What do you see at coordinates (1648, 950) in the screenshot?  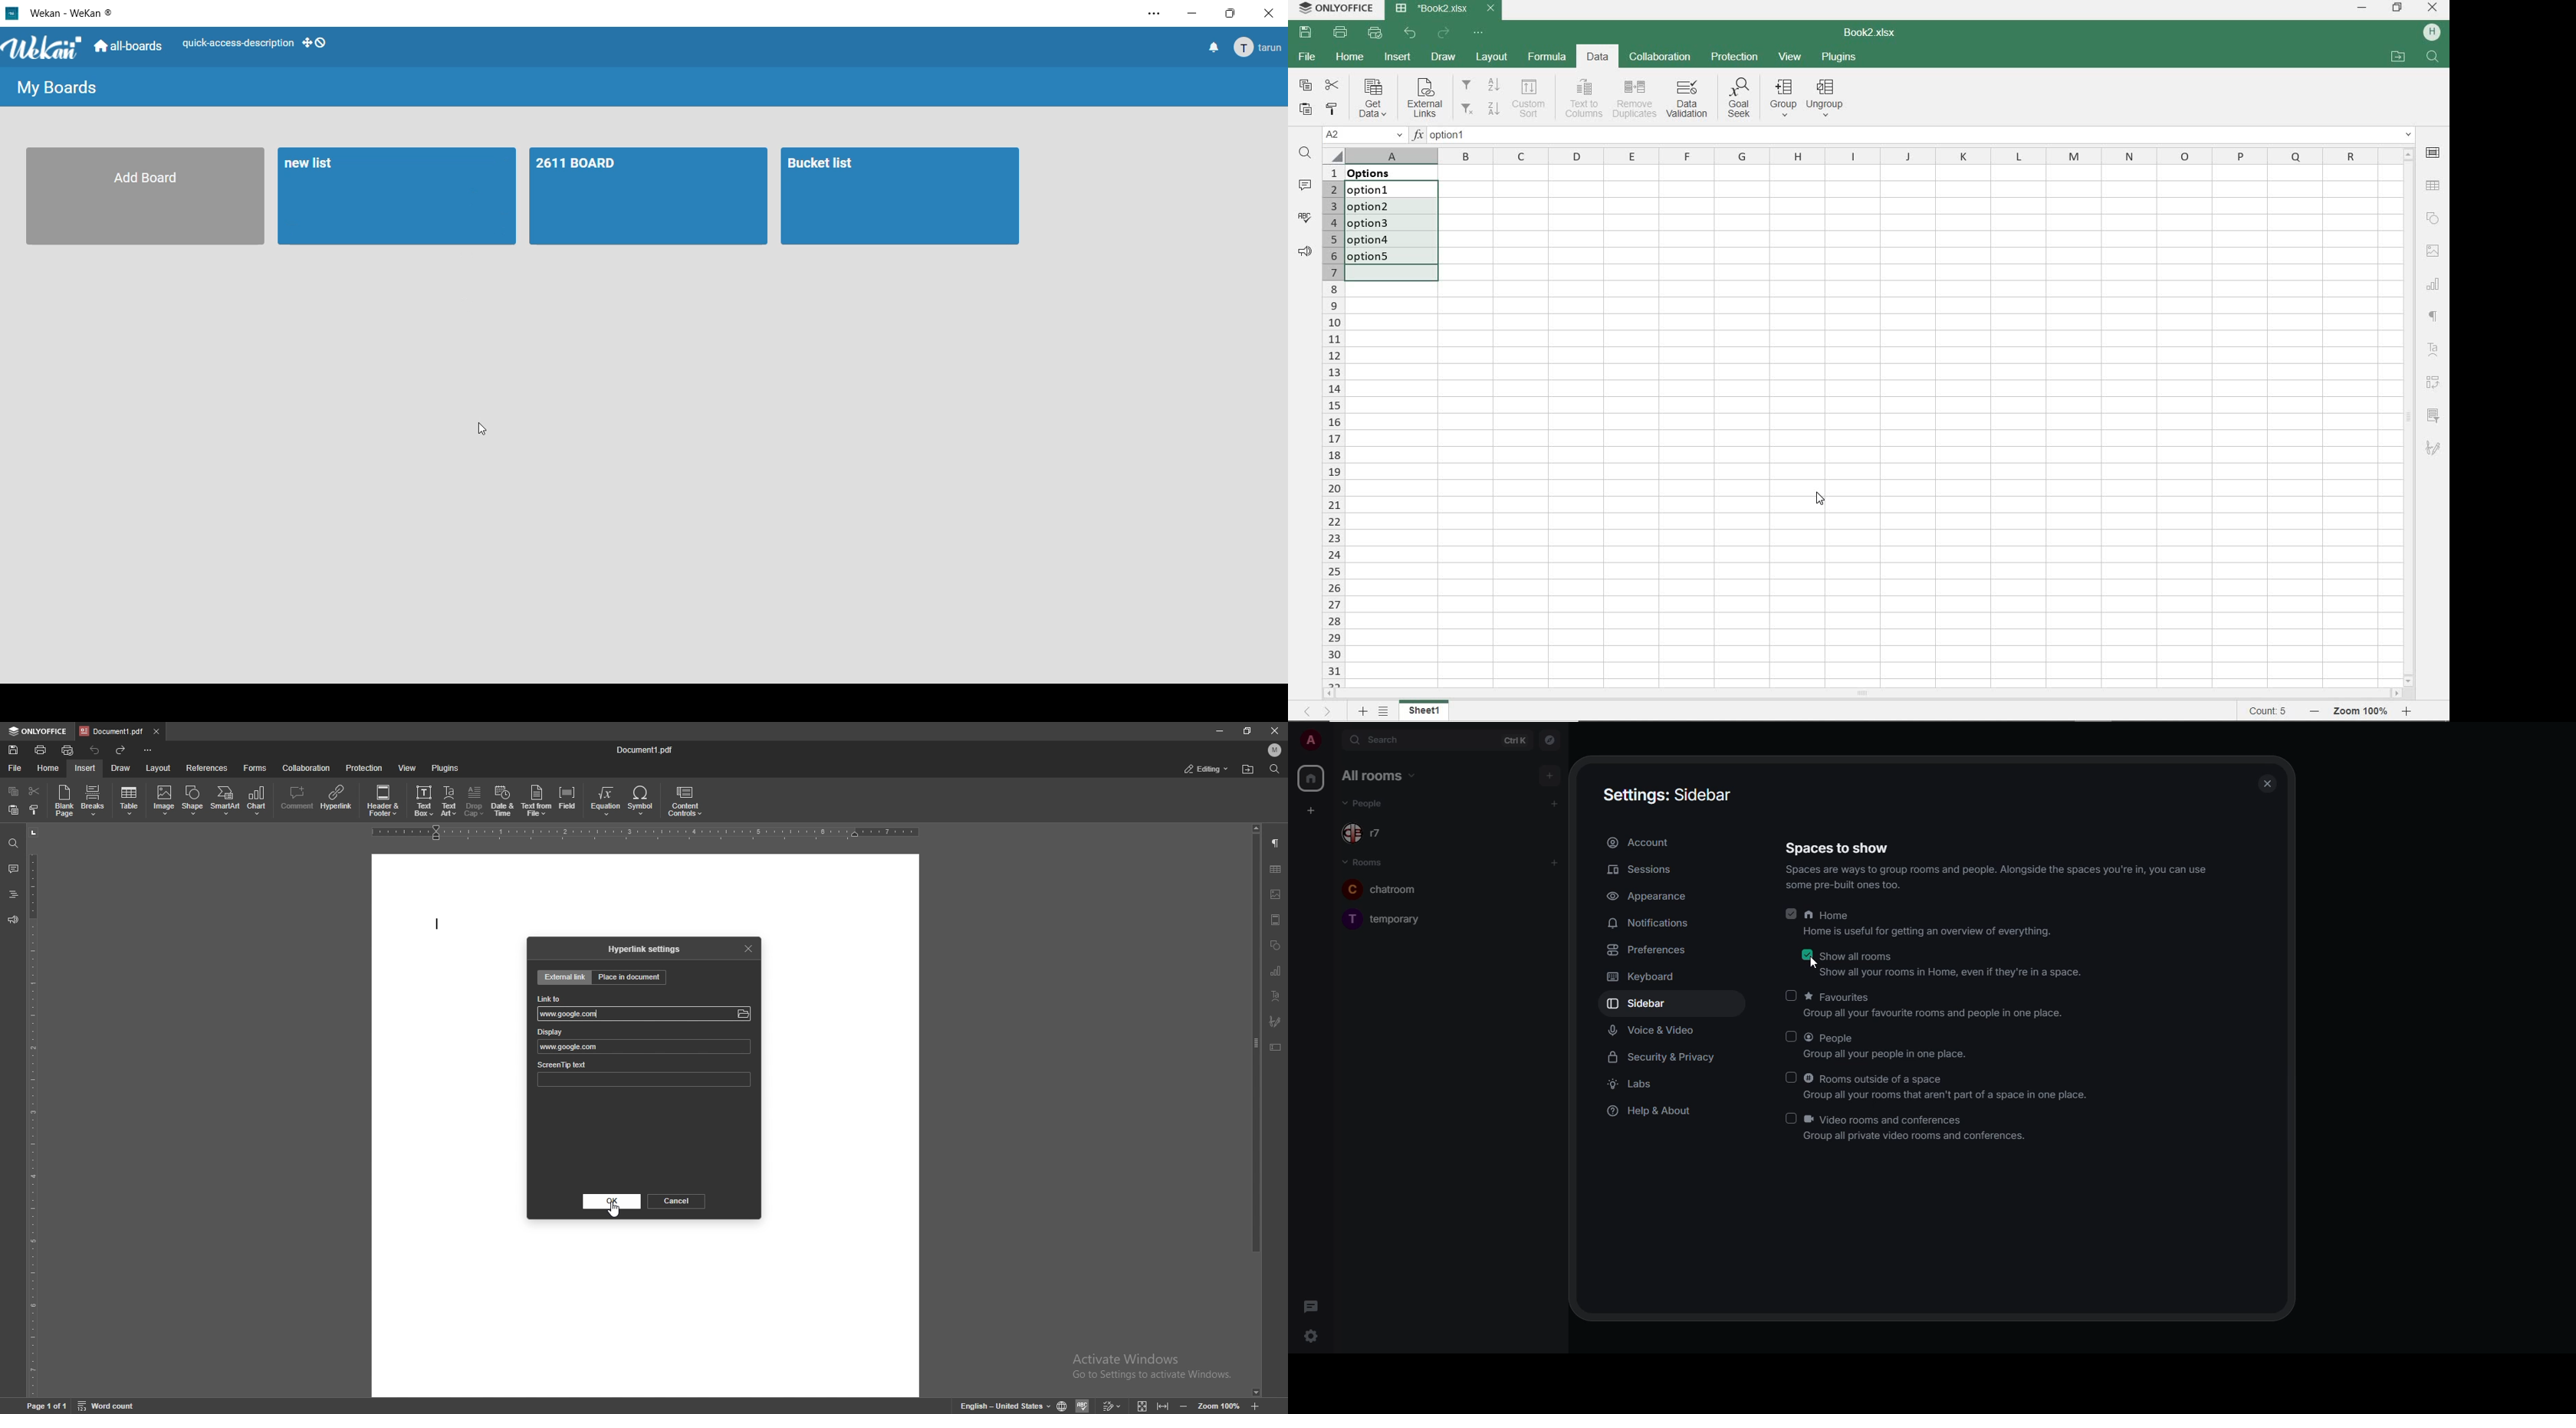 I see `preferences` at bounding box center [1648, 950].